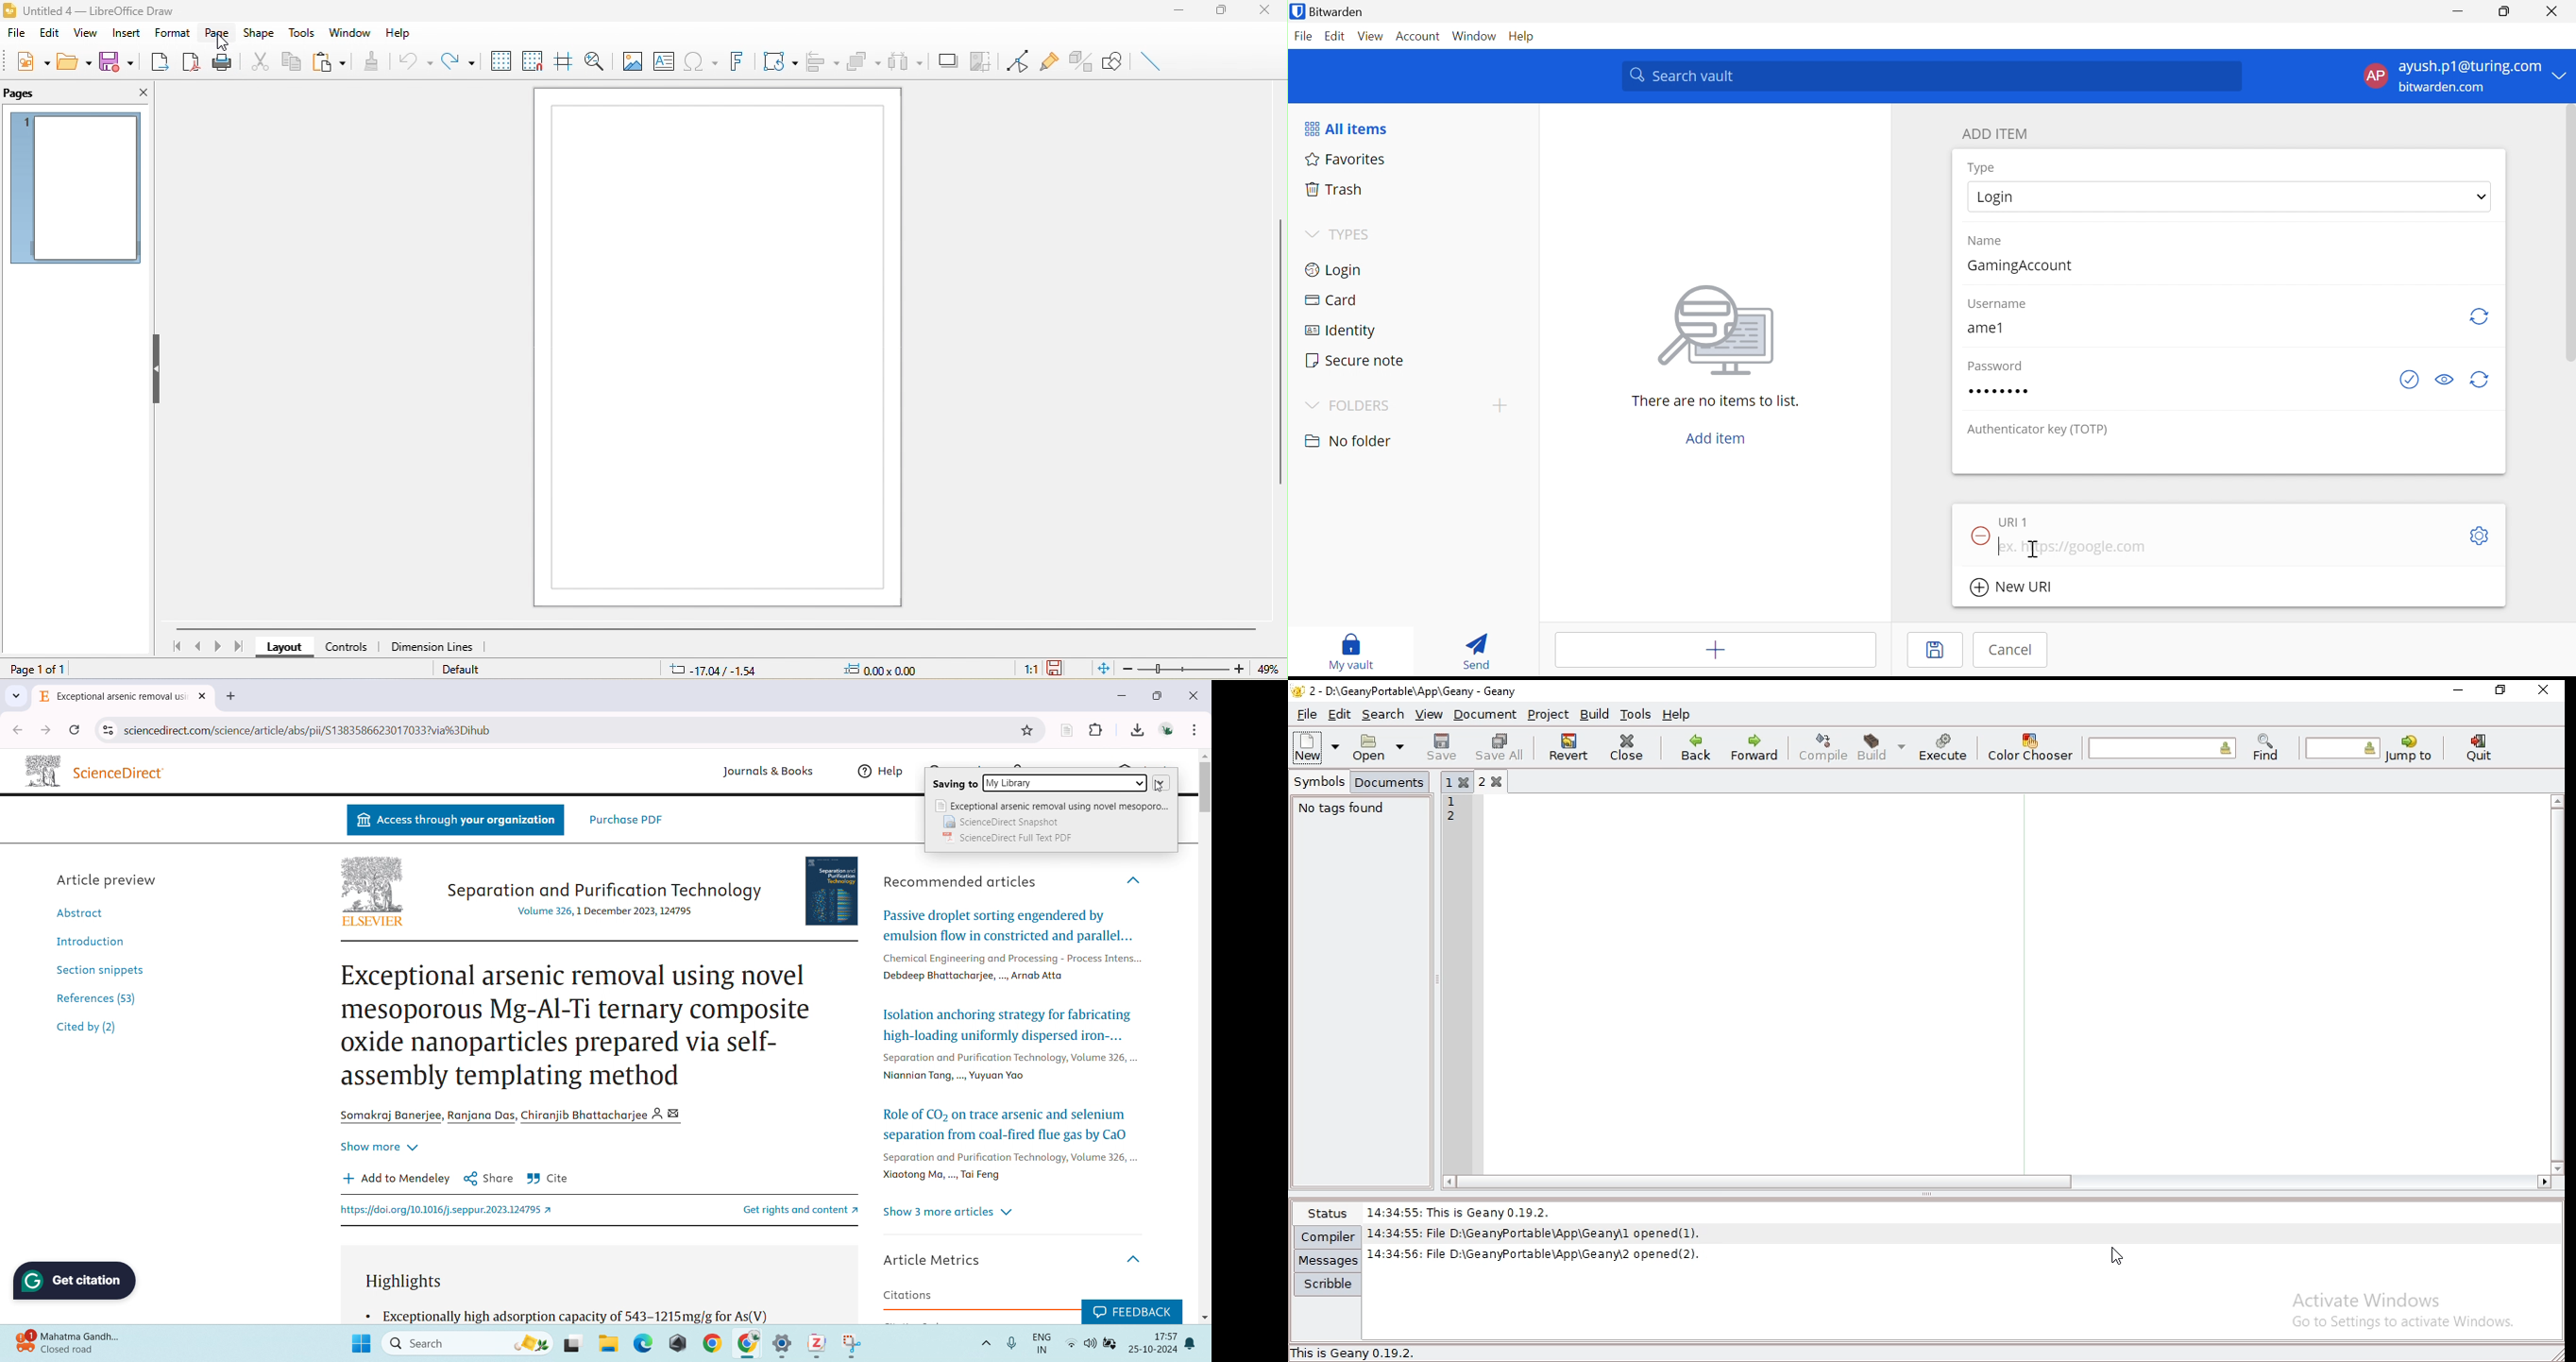 This screenshot has height=1372, width=2576. Describe the element at coordinates (2041, 429) in the screenshot. I see `Authenticator key (TOTP)` at that location.